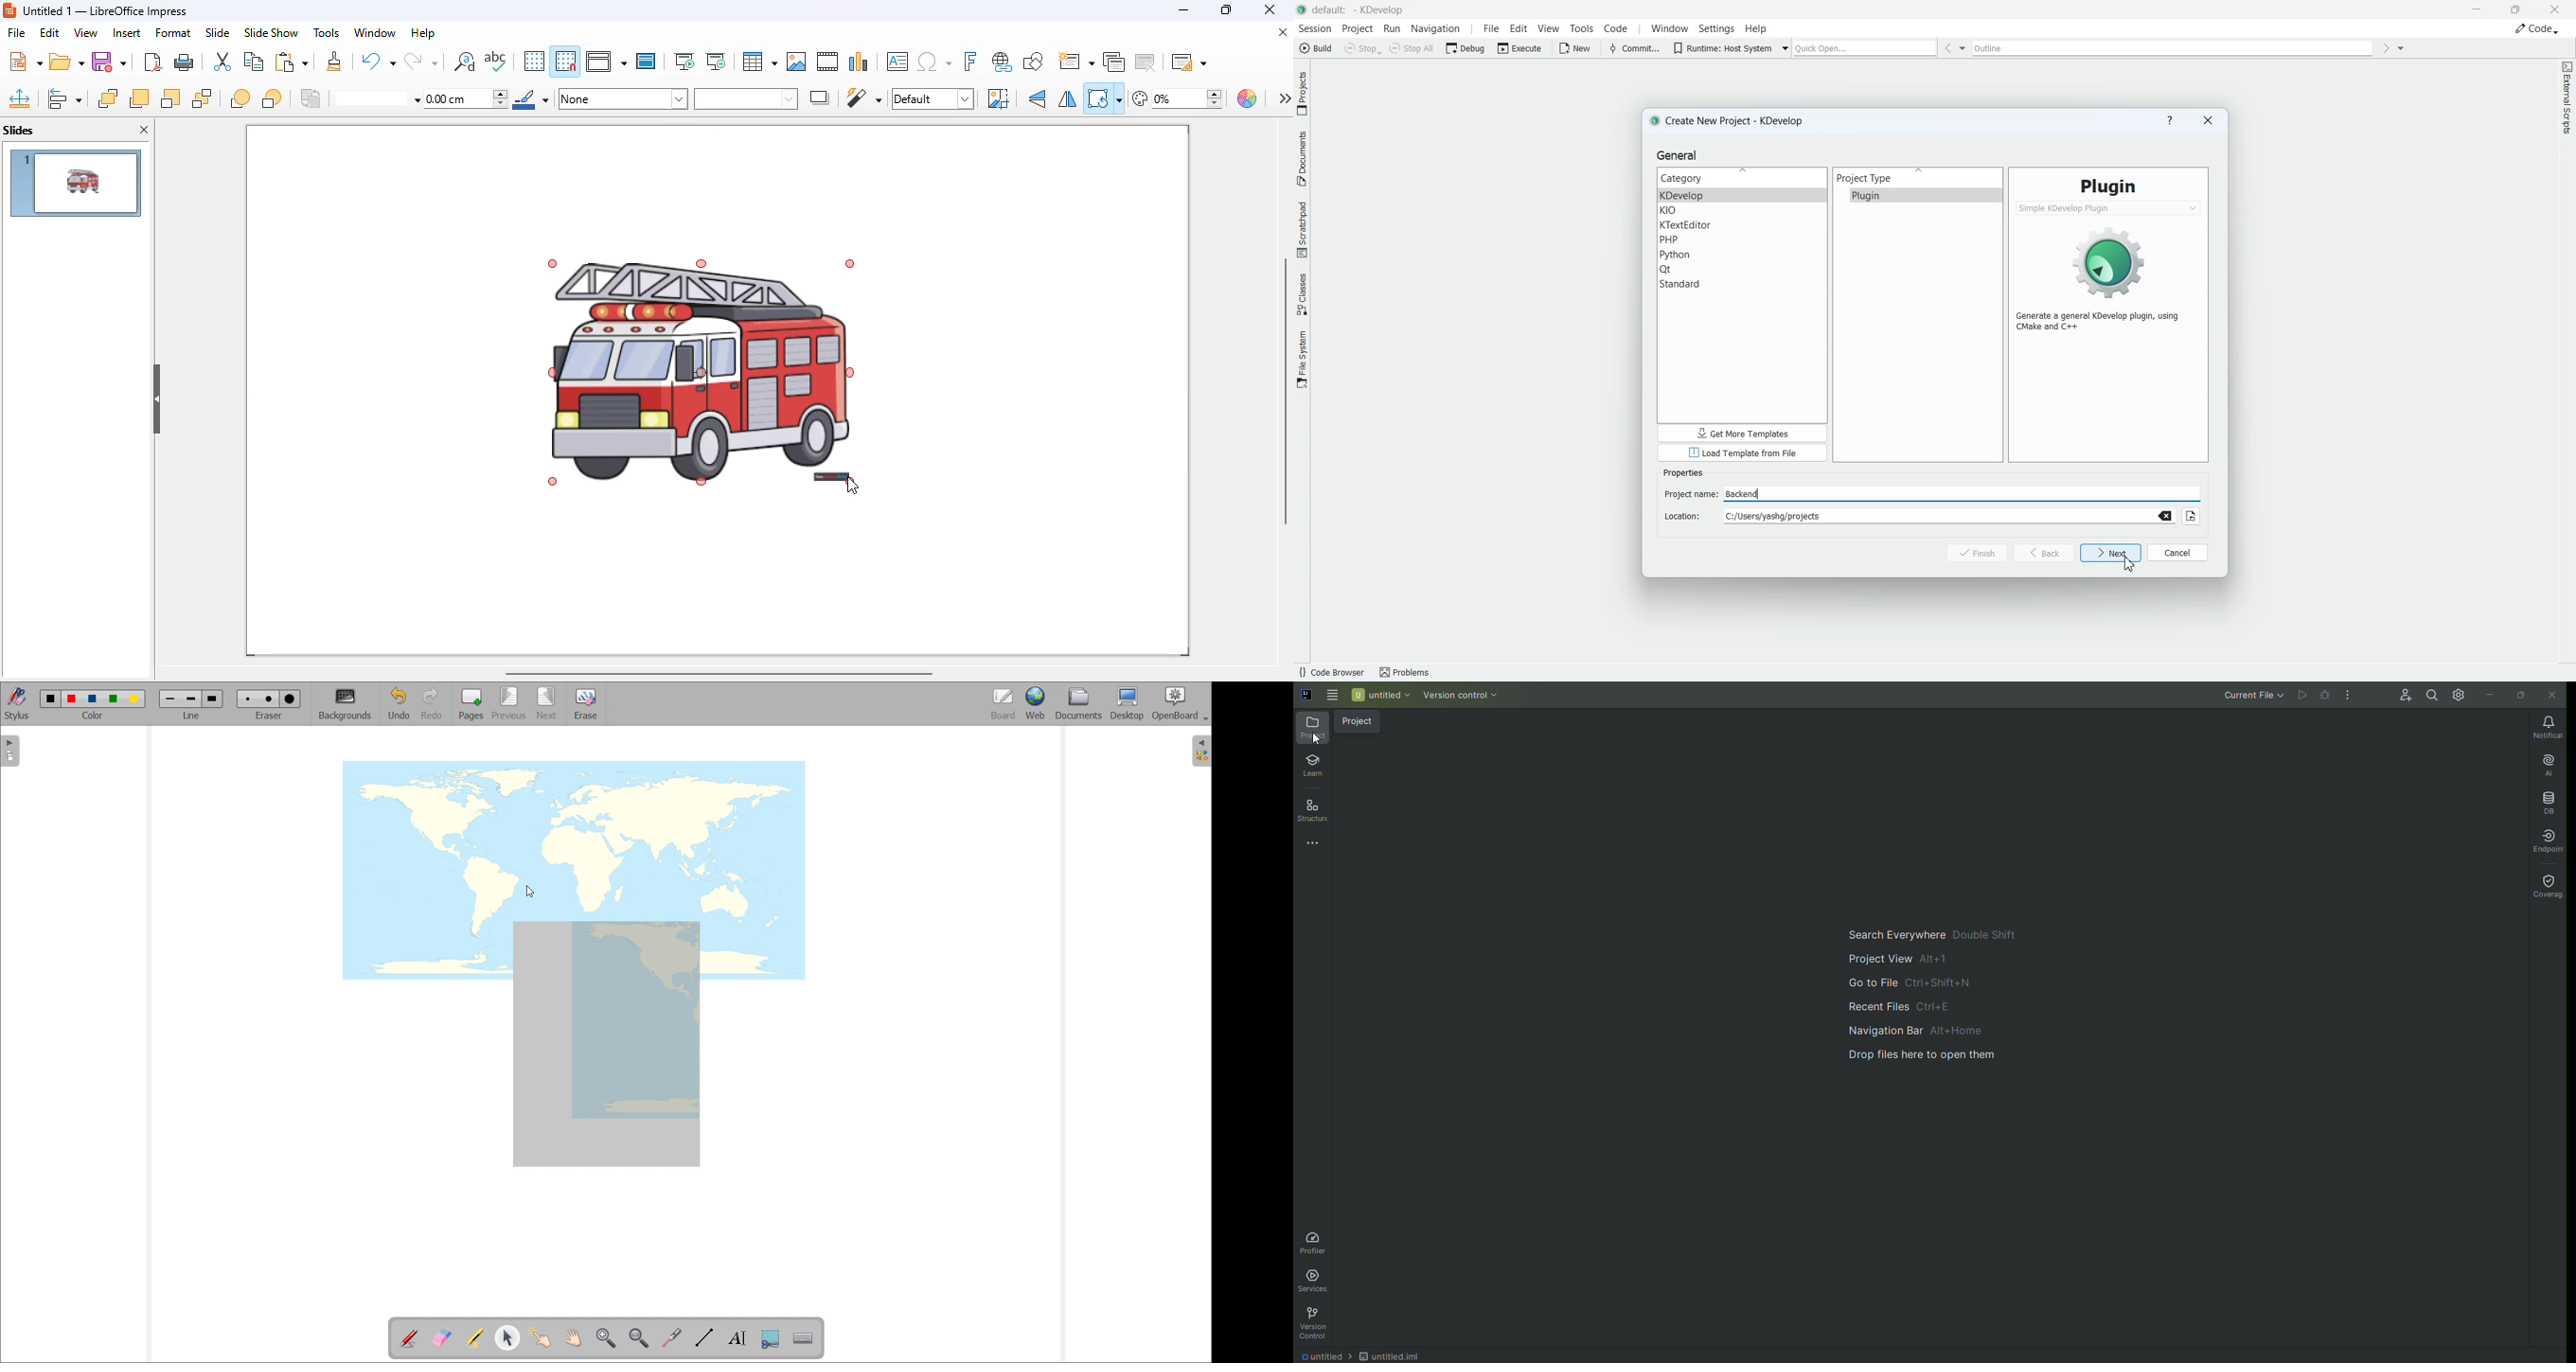 The image size is (2576, 1372). Describe the element at coordinates (464, 61) in the screenshot. I see `find and replace` at that location.